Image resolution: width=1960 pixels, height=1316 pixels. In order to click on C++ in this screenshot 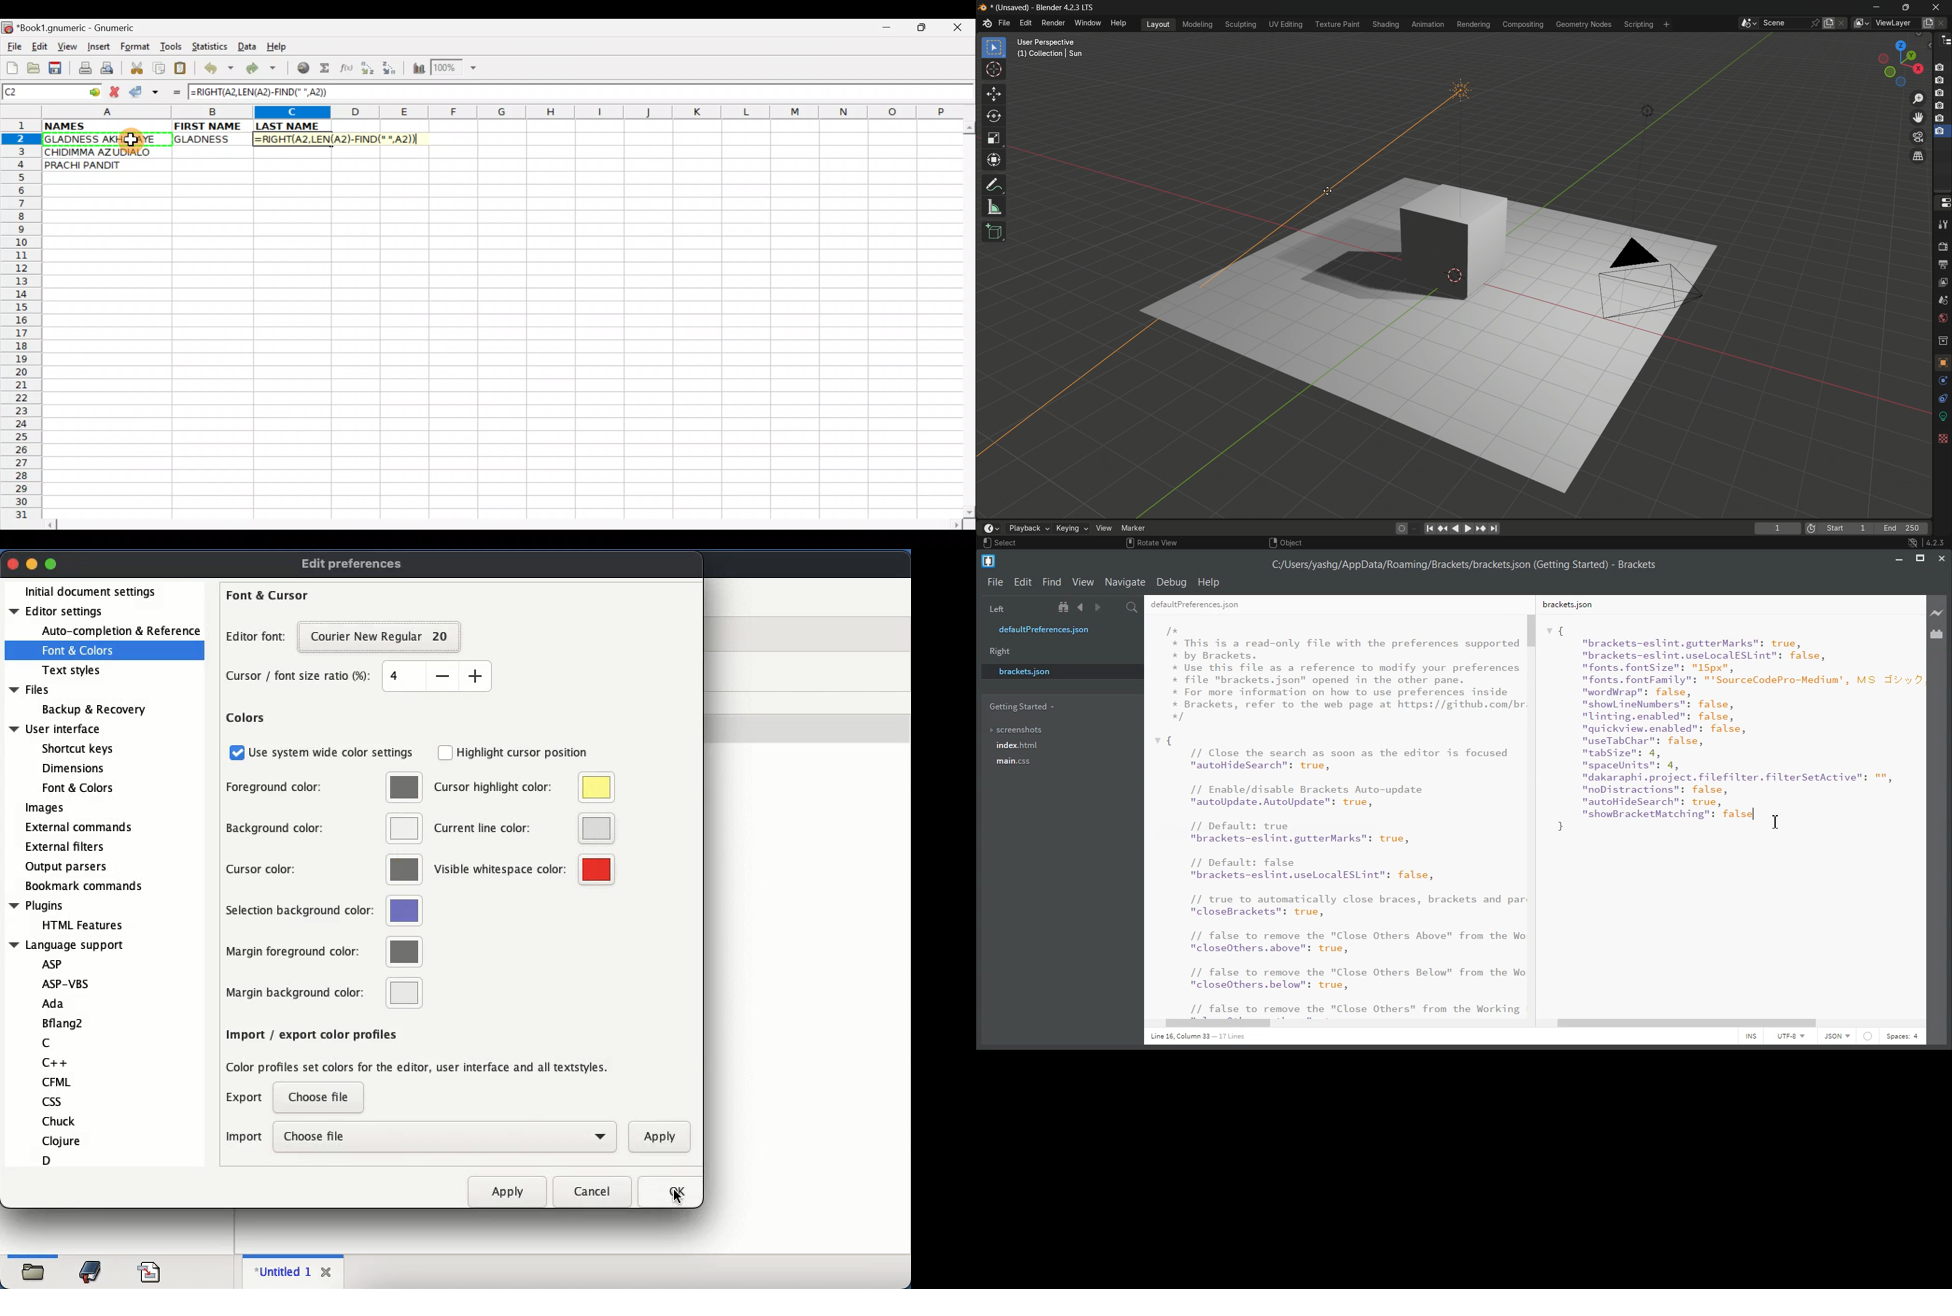, I will do `click(57, 1062)`.